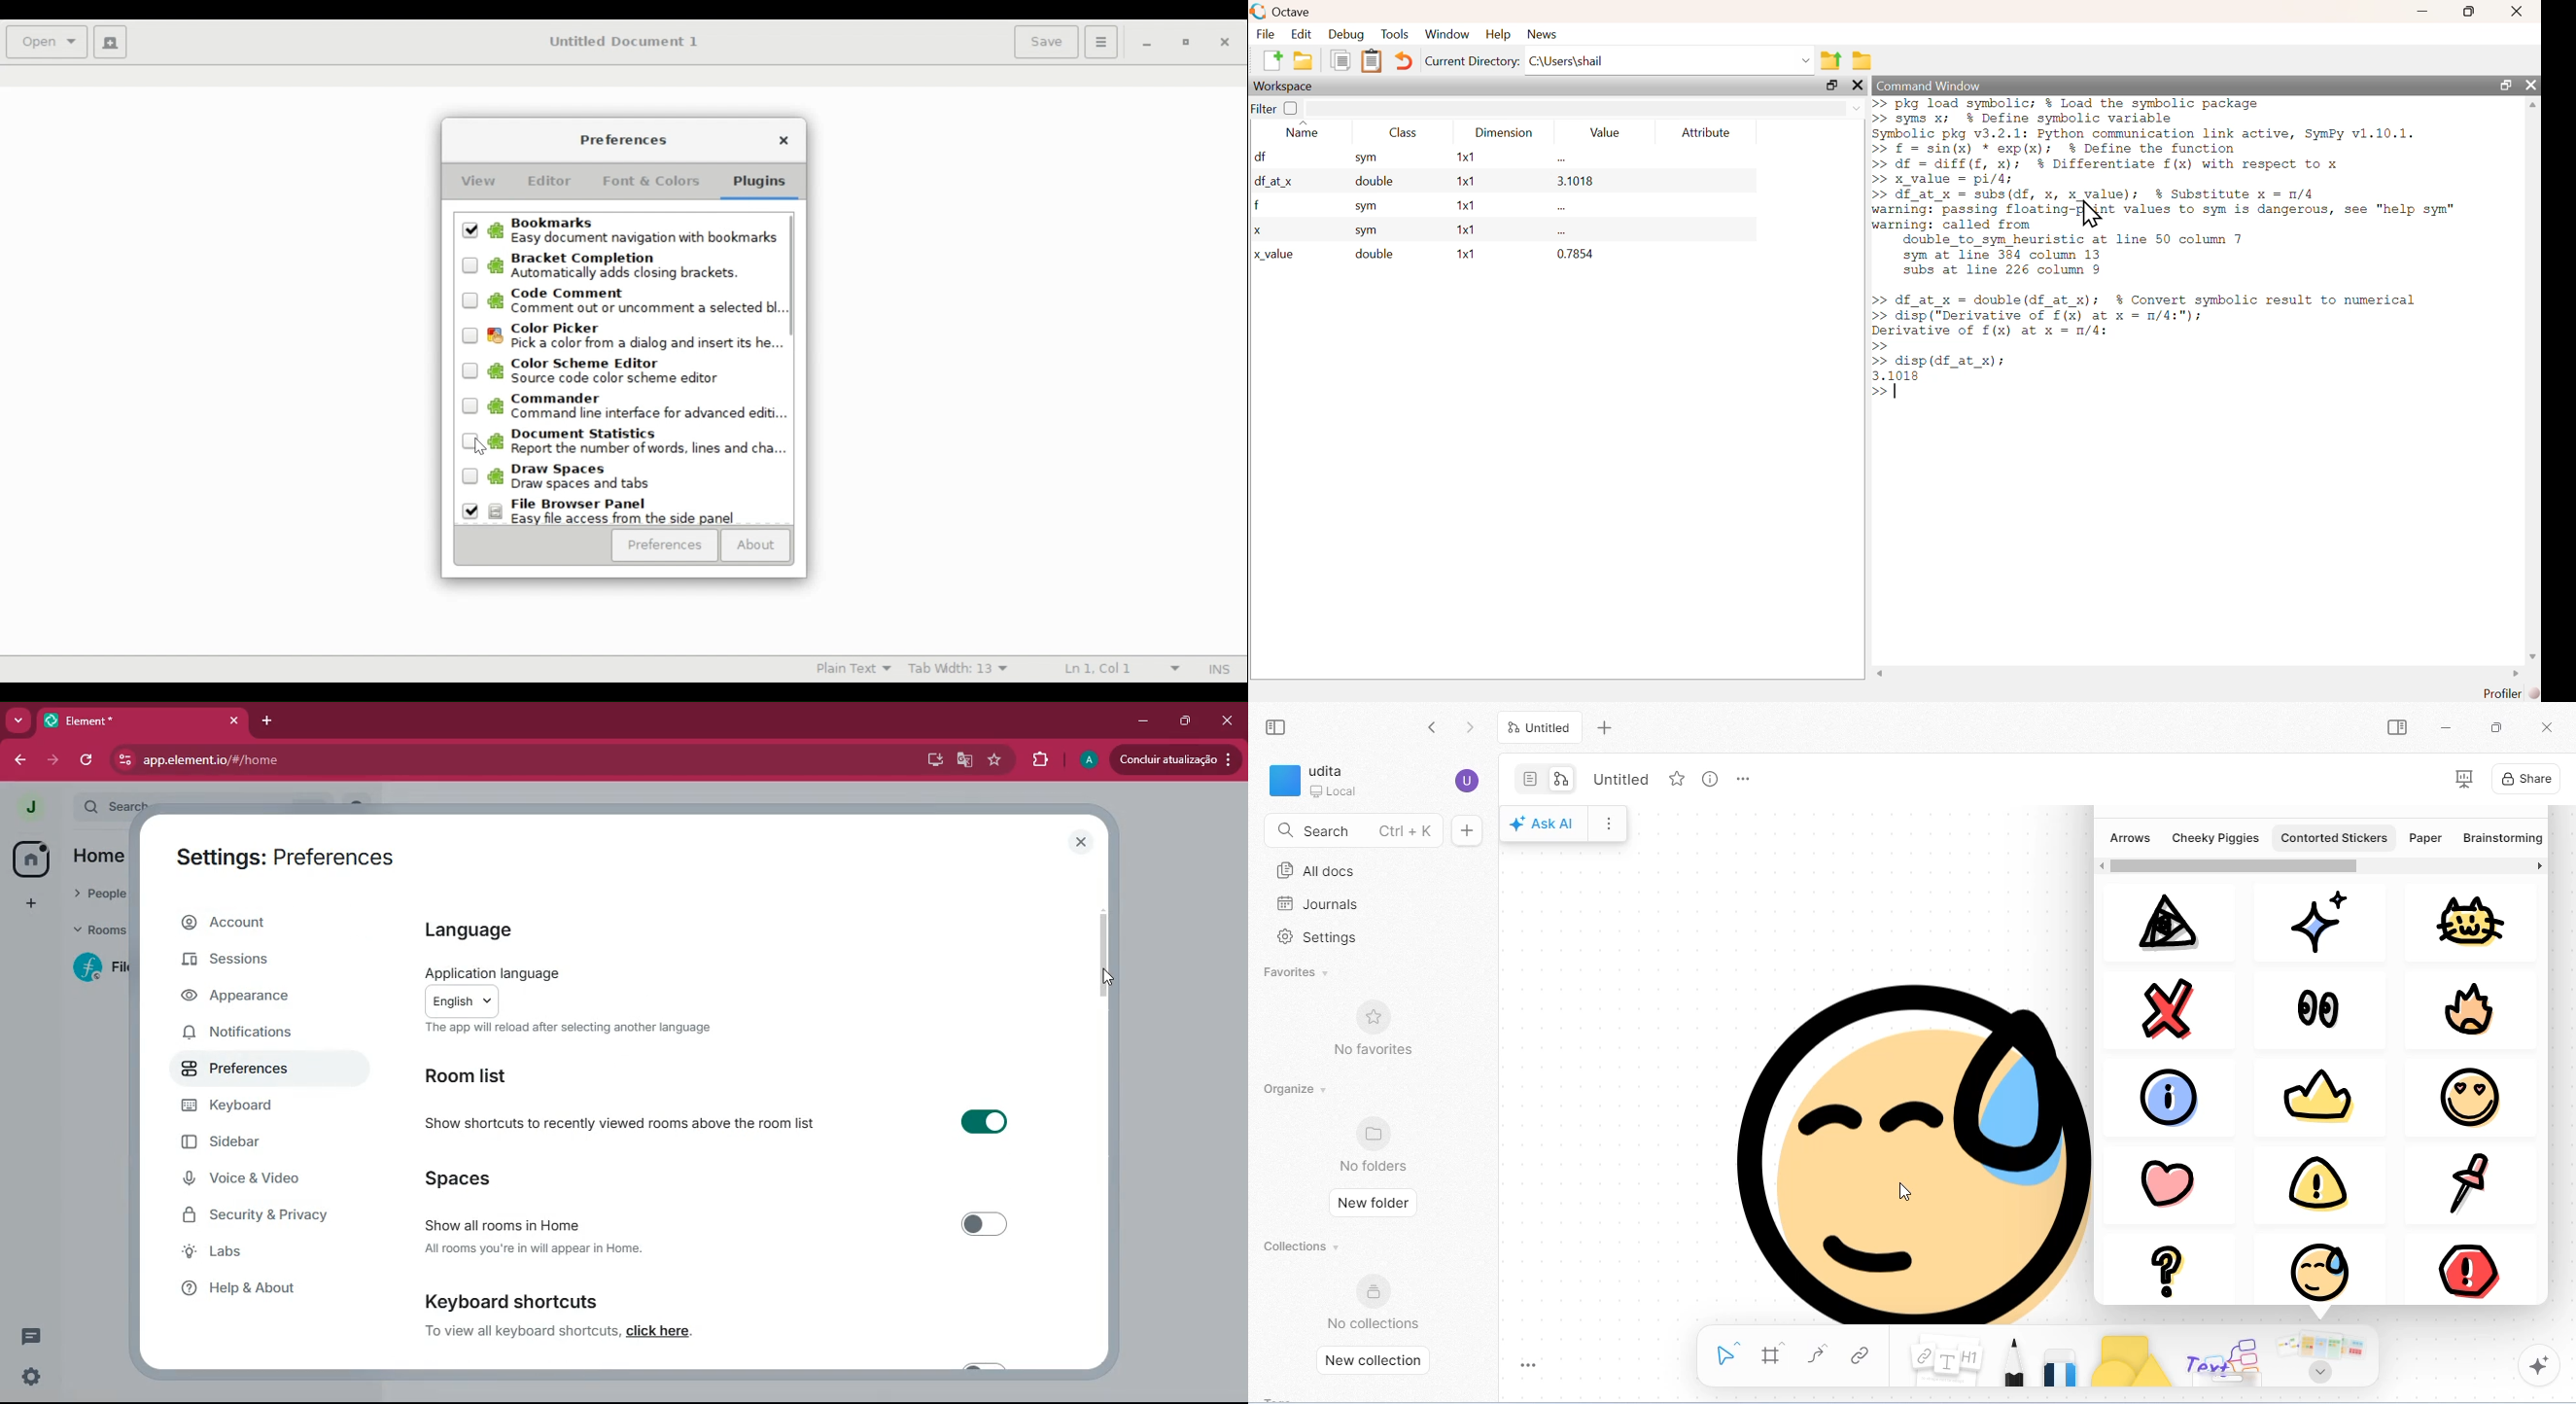 This screenshot has height=1428, width=2576. I want to click on maximize, so click(2469, 12).